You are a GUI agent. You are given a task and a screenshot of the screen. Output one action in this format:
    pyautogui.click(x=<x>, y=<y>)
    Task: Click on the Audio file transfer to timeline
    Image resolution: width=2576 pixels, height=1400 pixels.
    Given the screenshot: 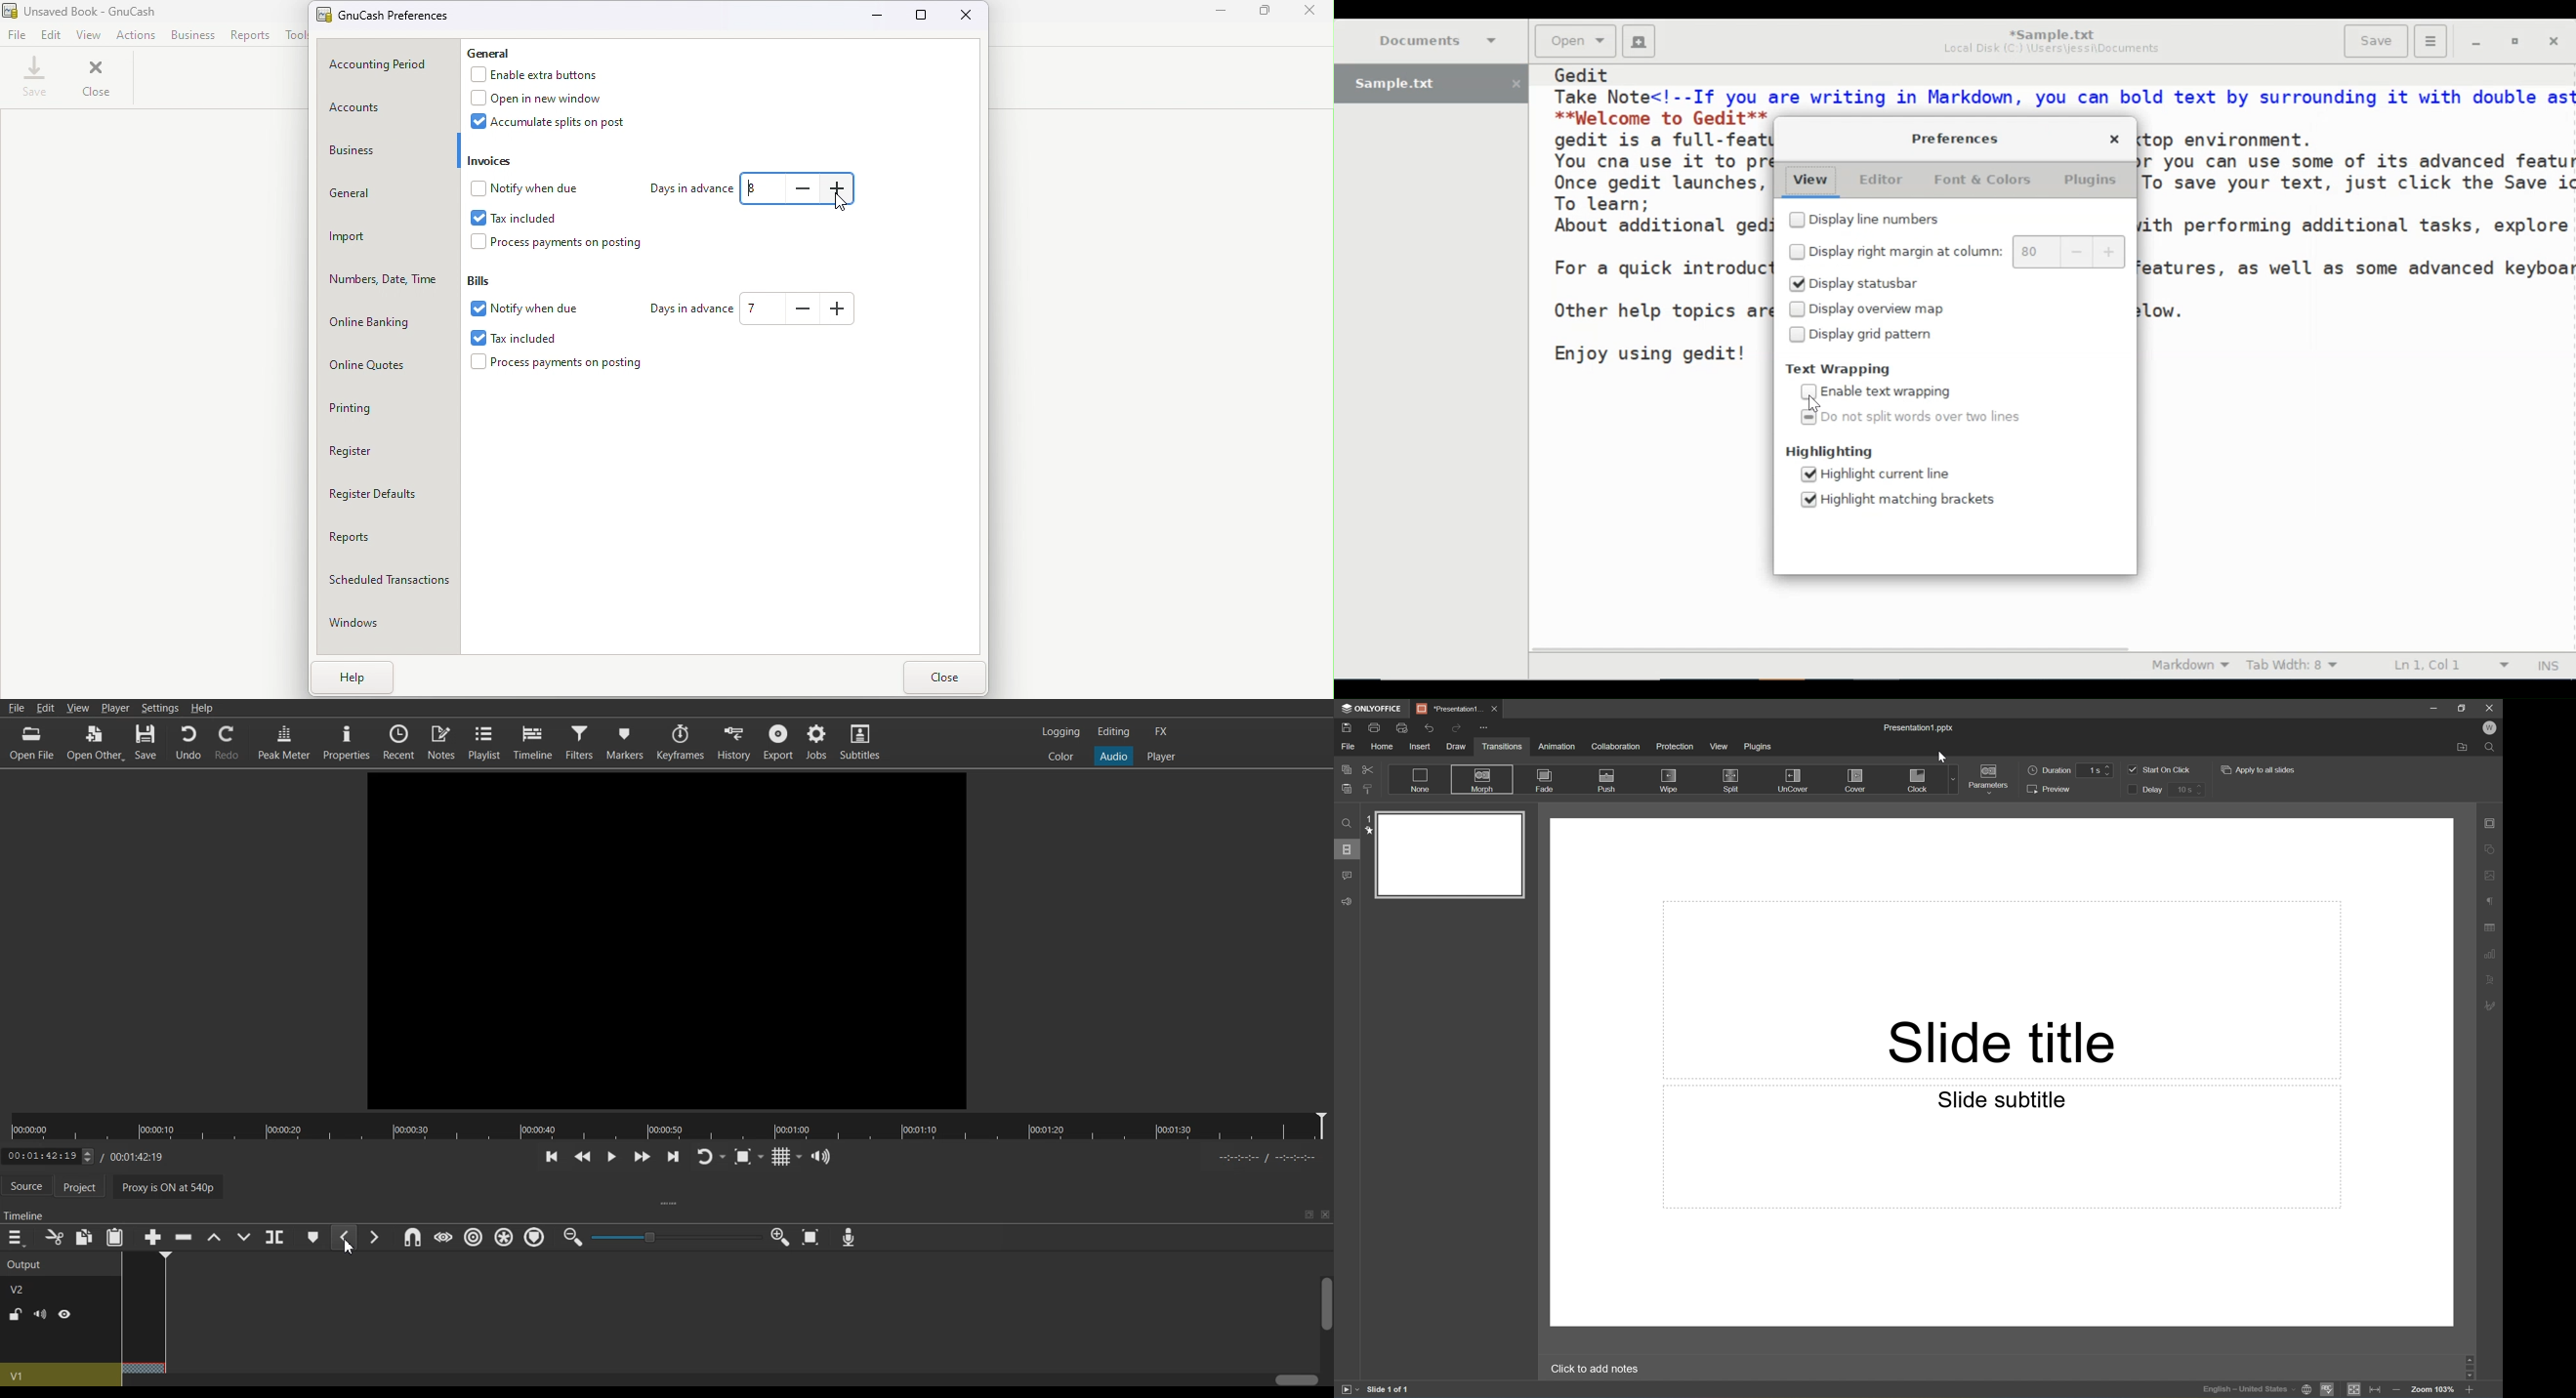 What is the action you would take?
    pyautogui.click(x=663, y=938)
    